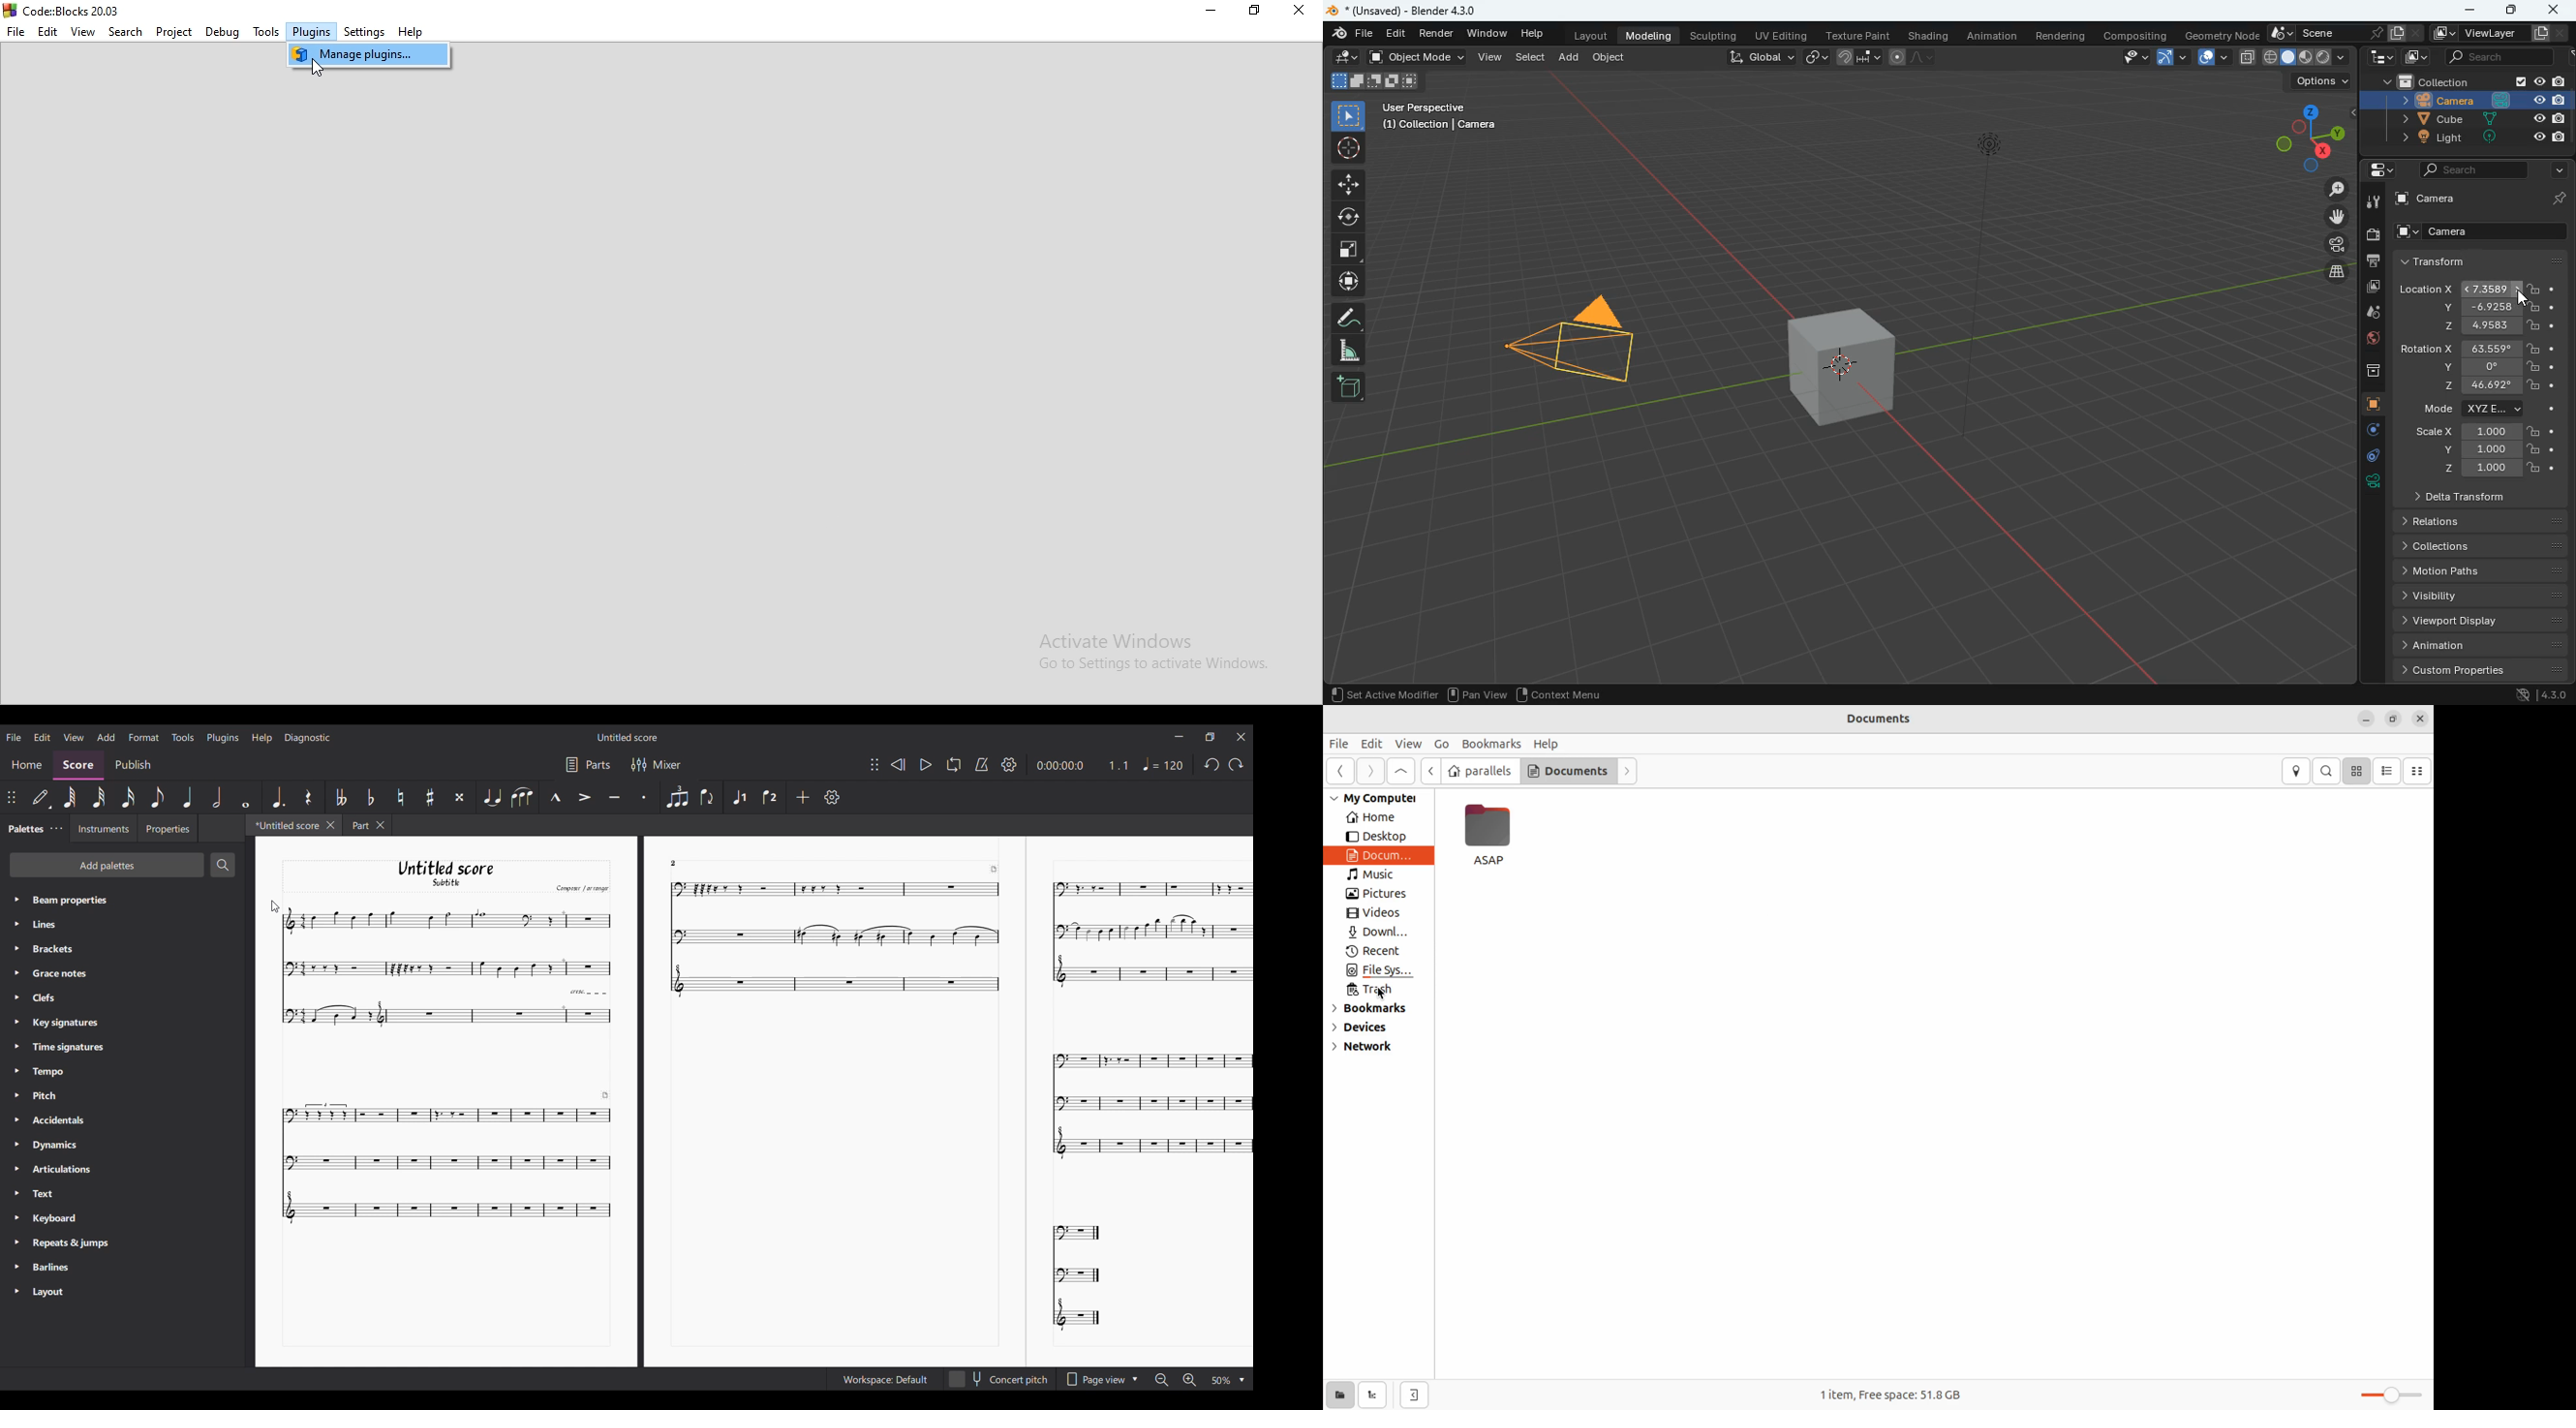 Image resolution: width=2576 pixels, height=1428 pixels. I want to click on , so click(450, 968).